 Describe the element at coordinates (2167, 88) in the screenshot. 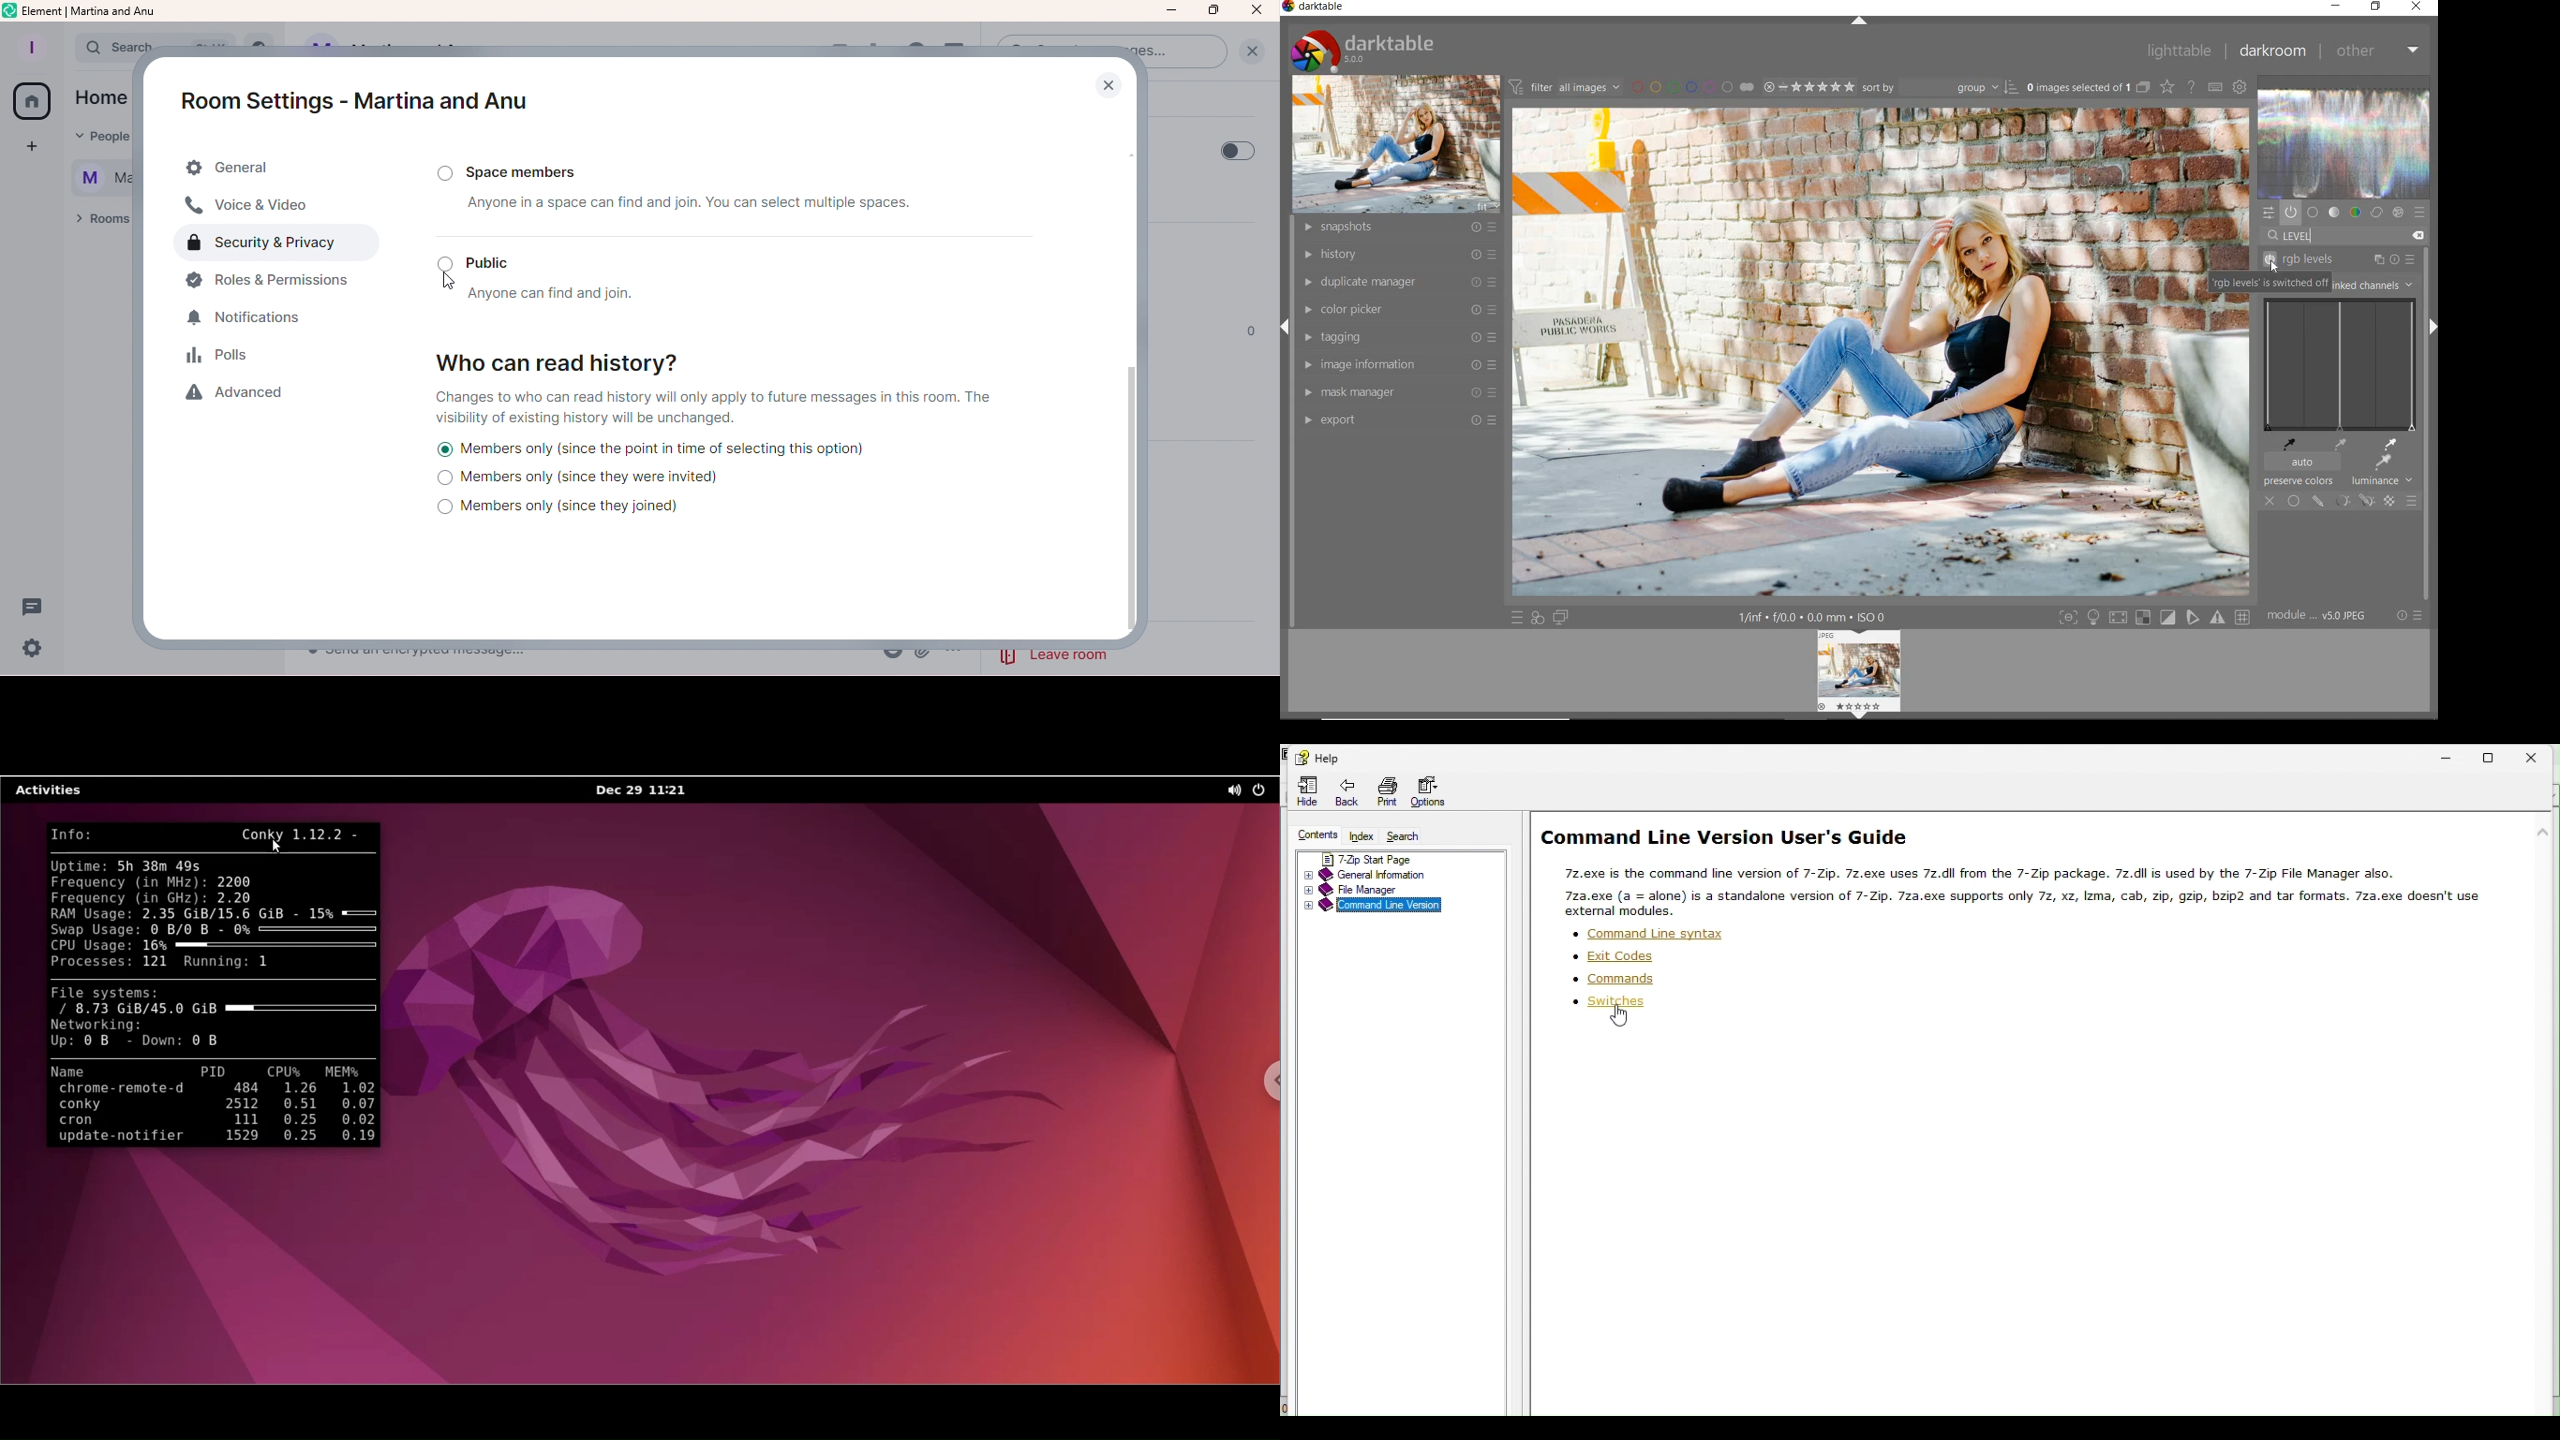

I see `change type of overlays` at that location.